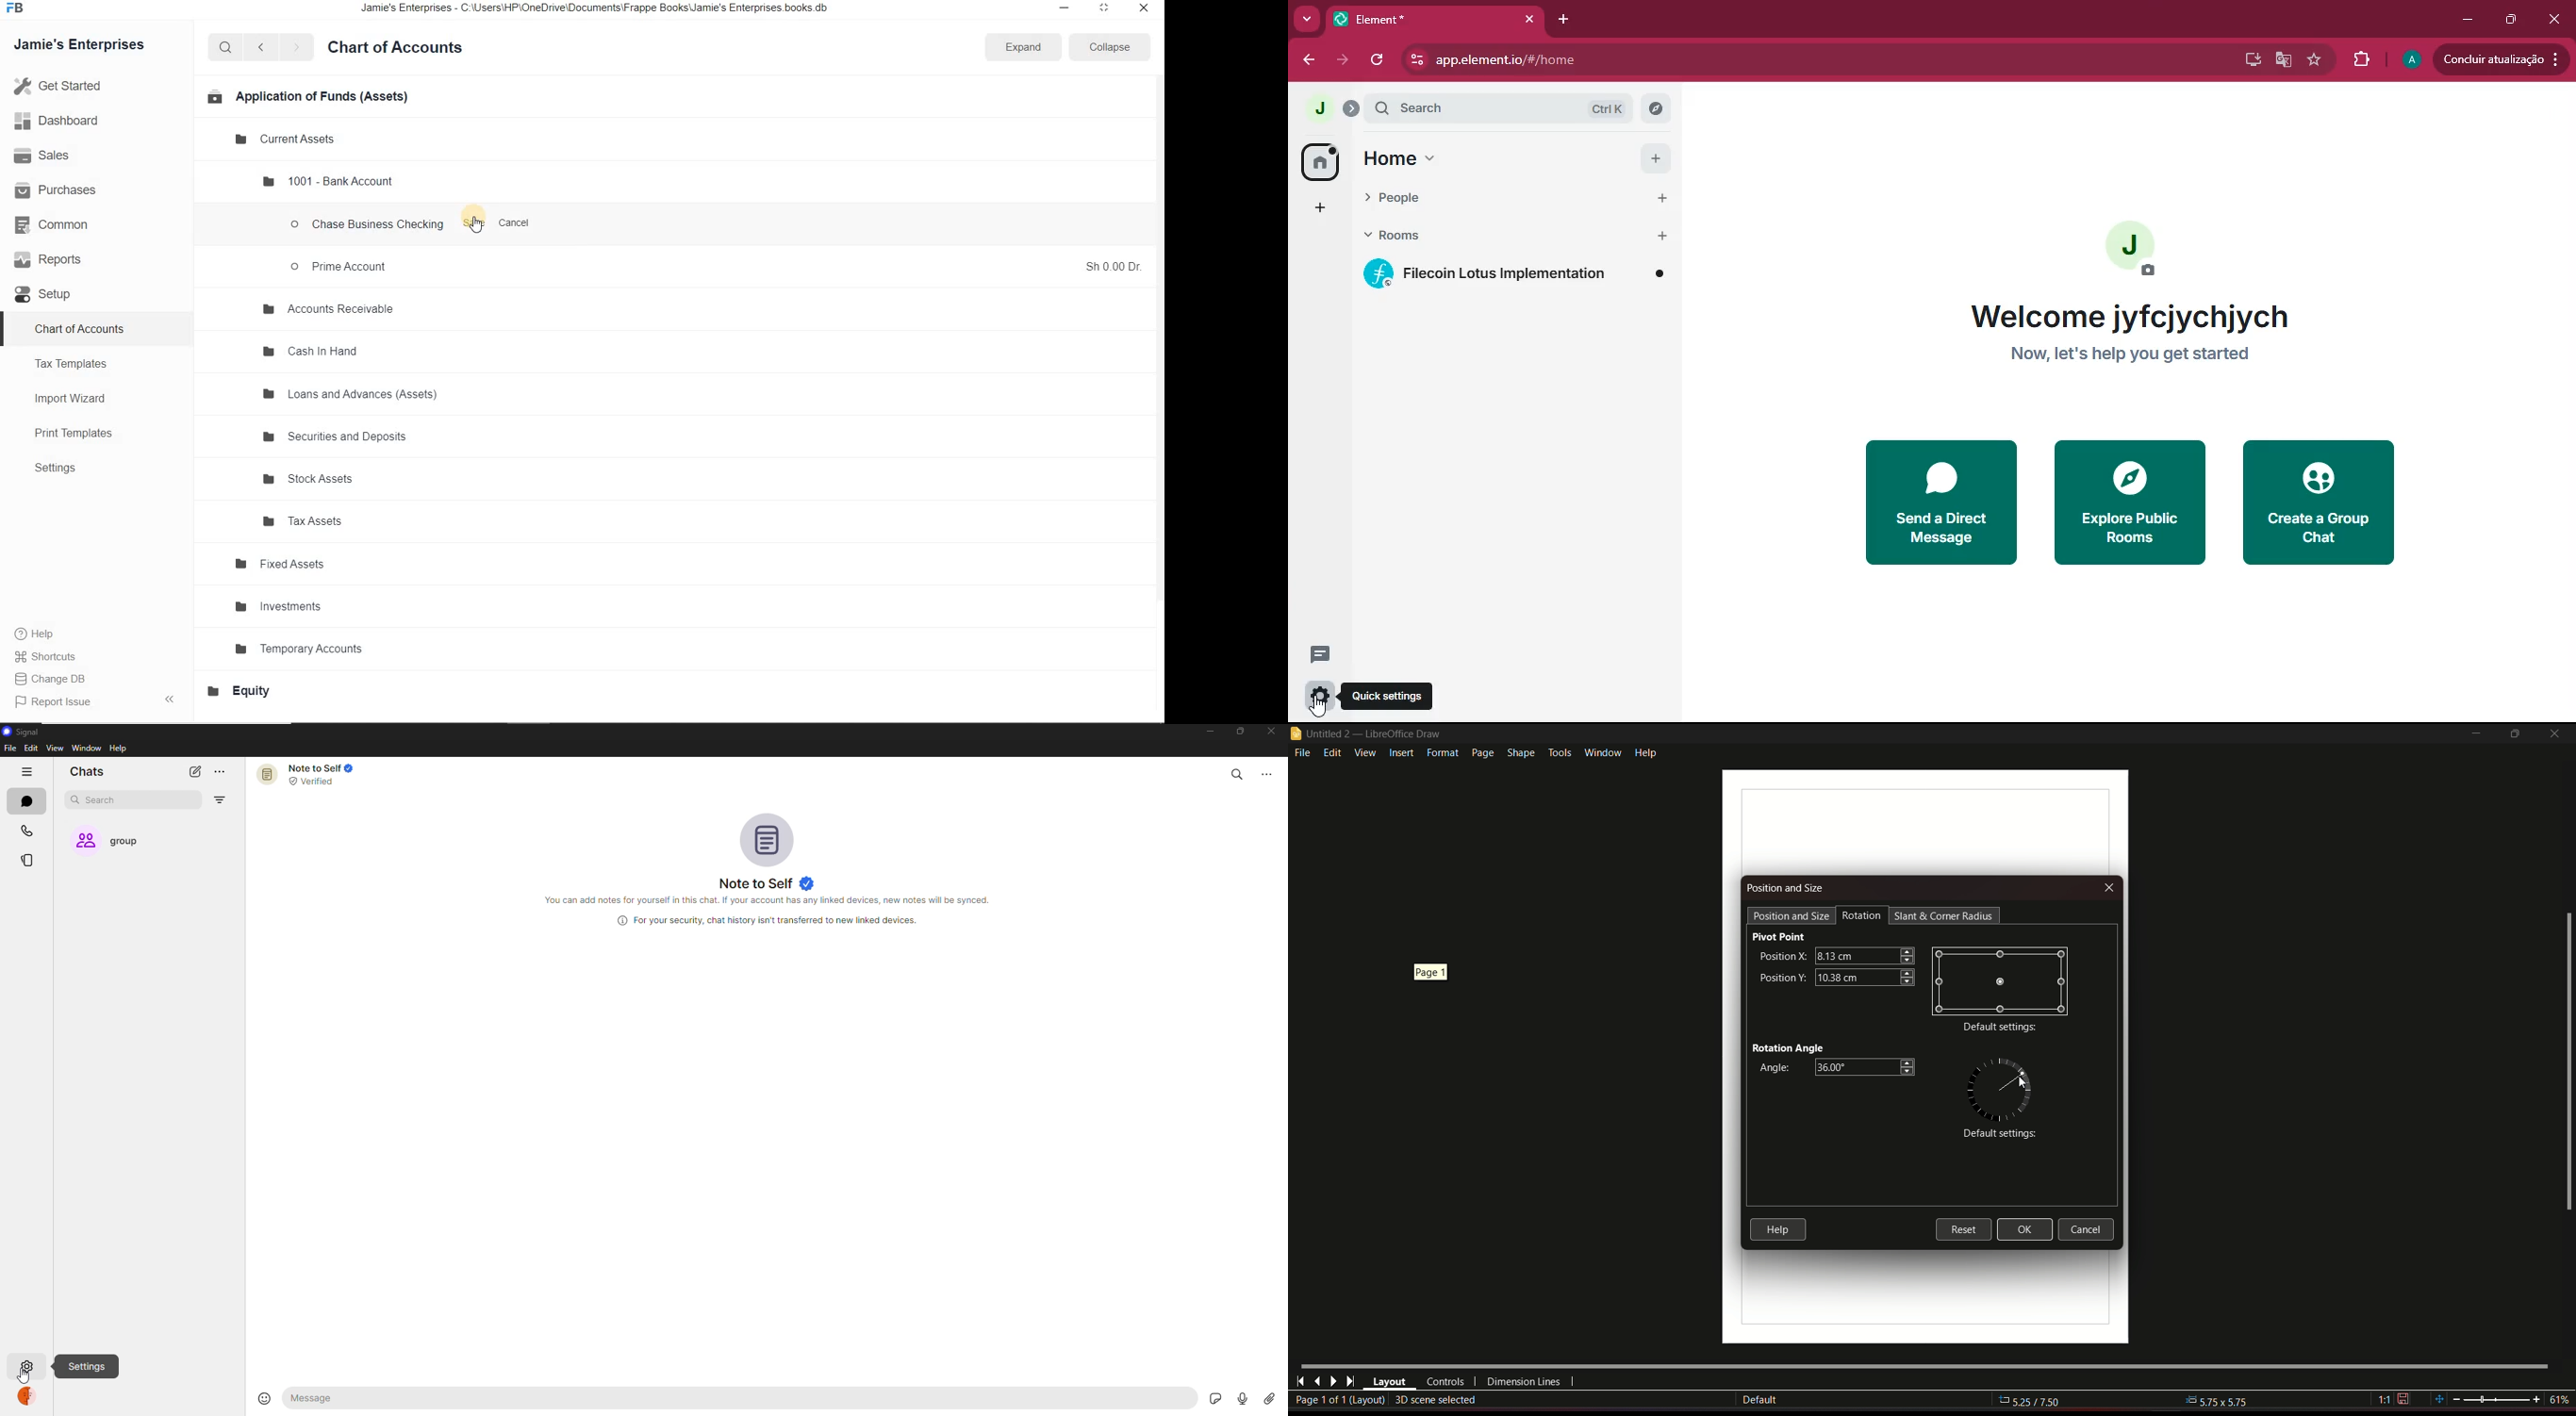  What do you see at coordinates (2500, 1399) in the screenshot?
I see `zoom` at bounding box center [2500, 1399].